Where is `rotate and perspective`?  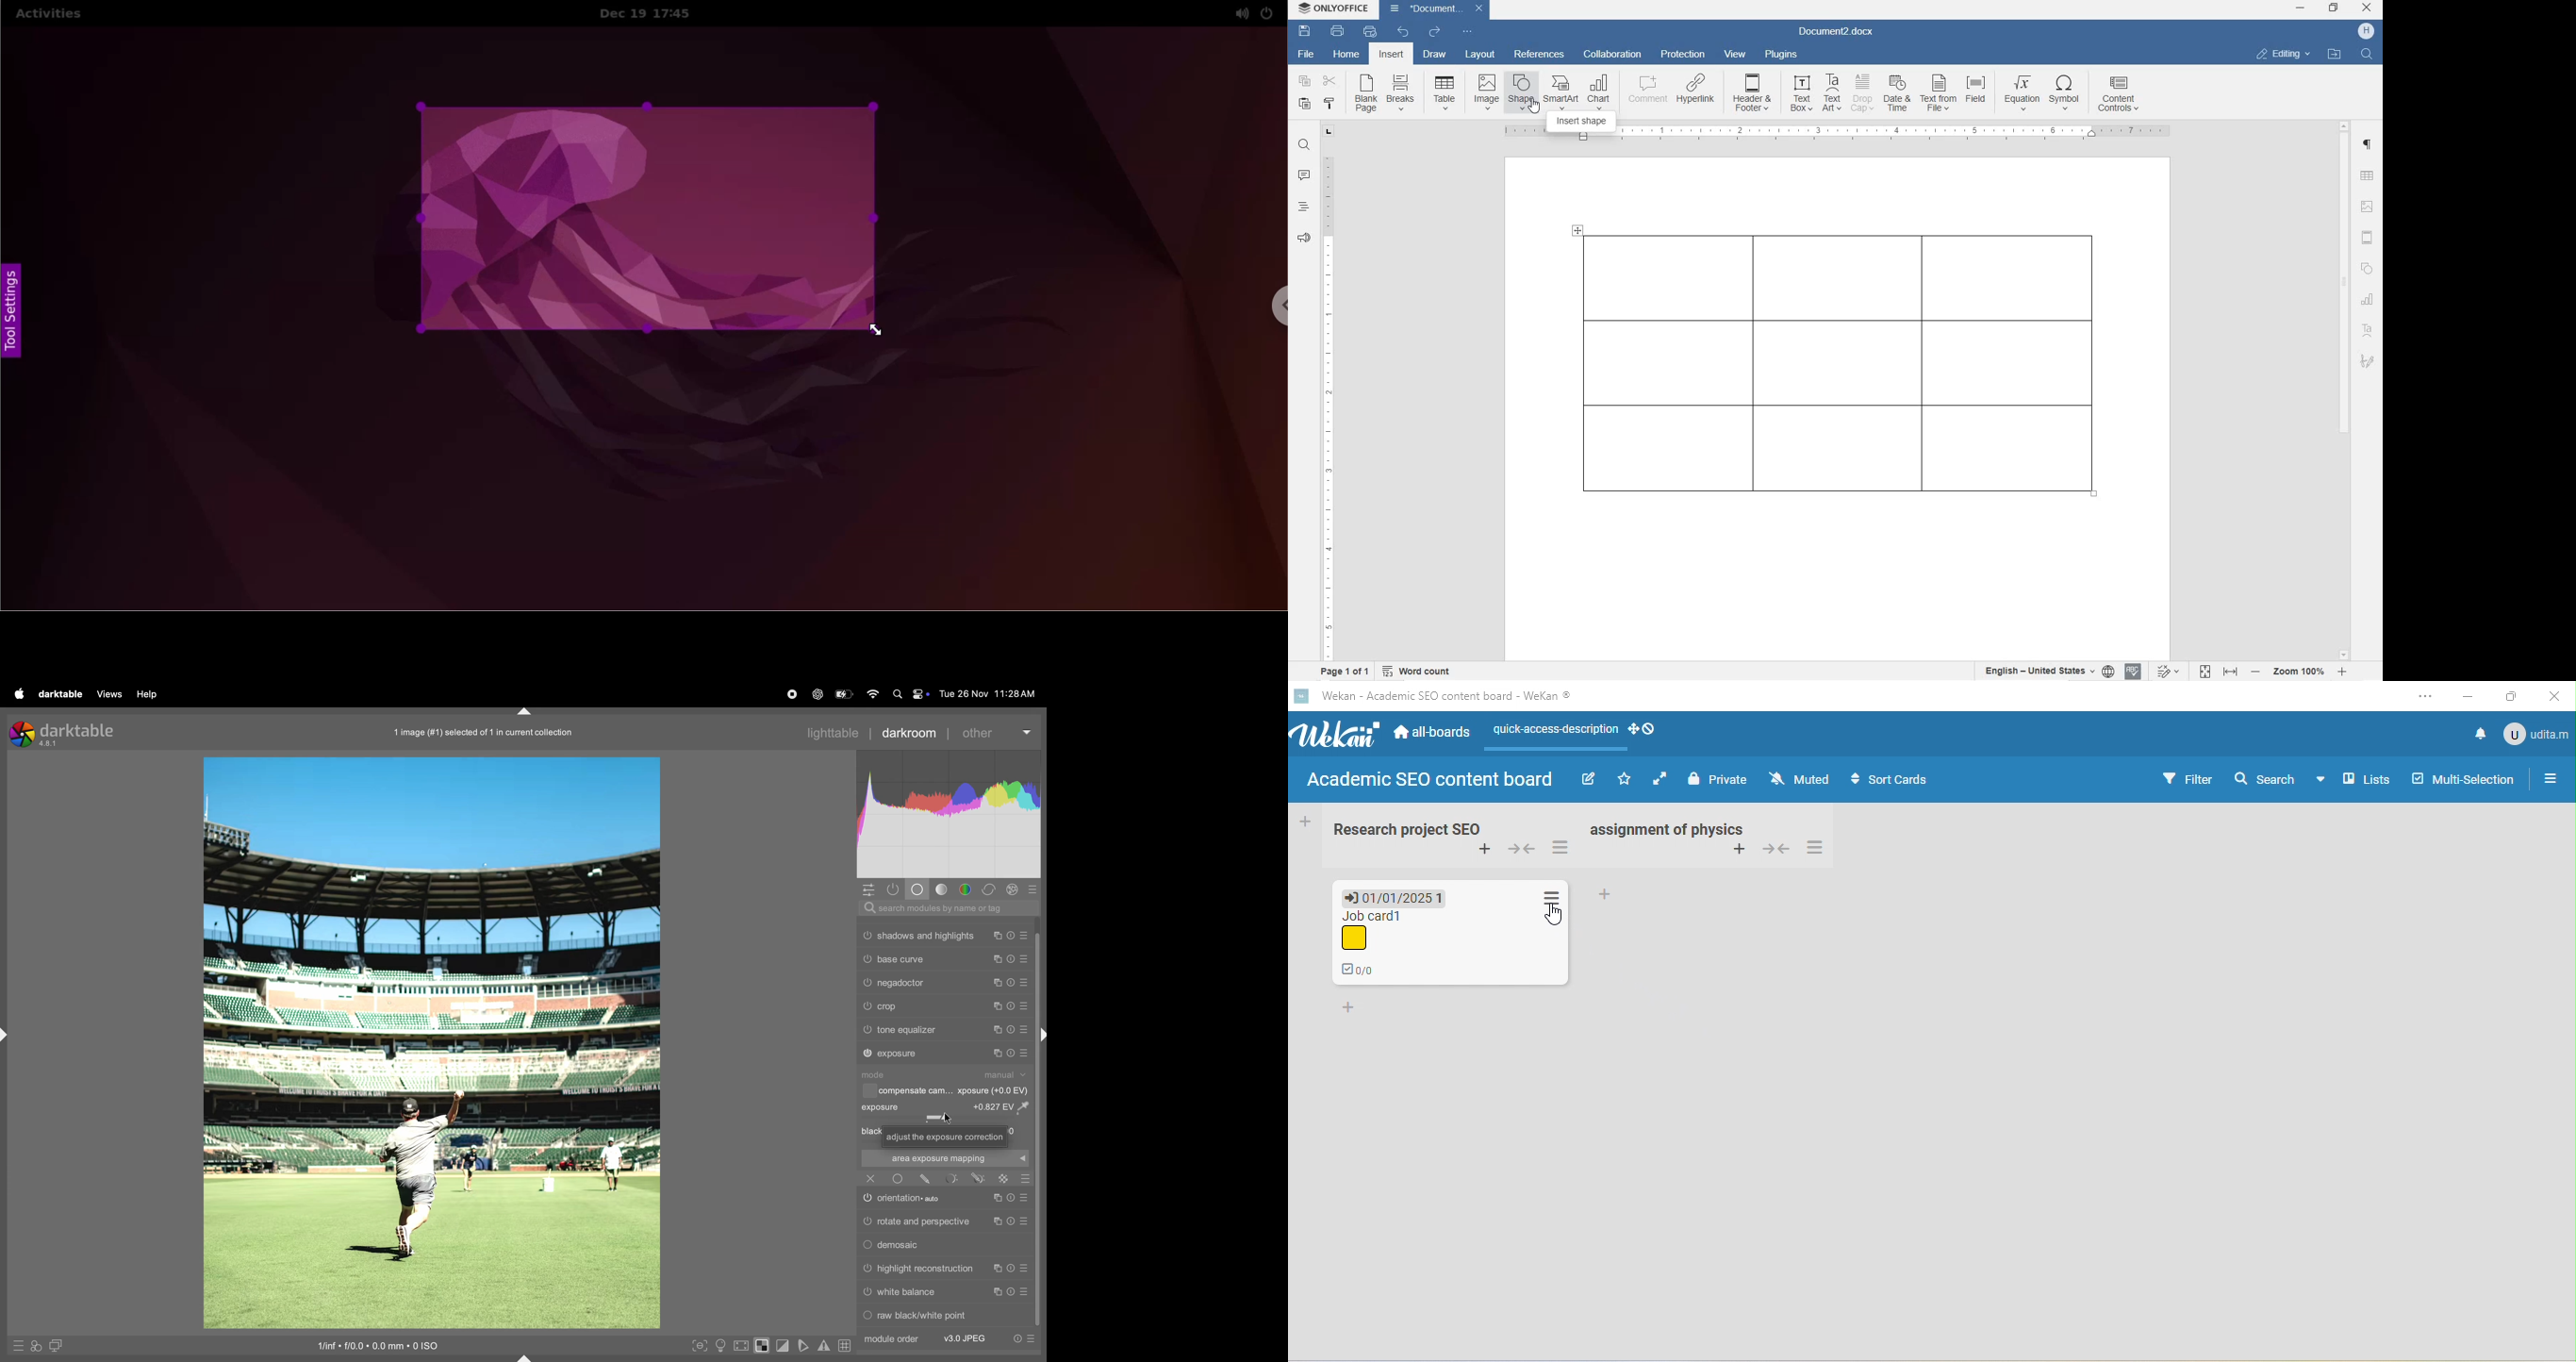
rotate and perspective is located at coordinates (924, 1221).